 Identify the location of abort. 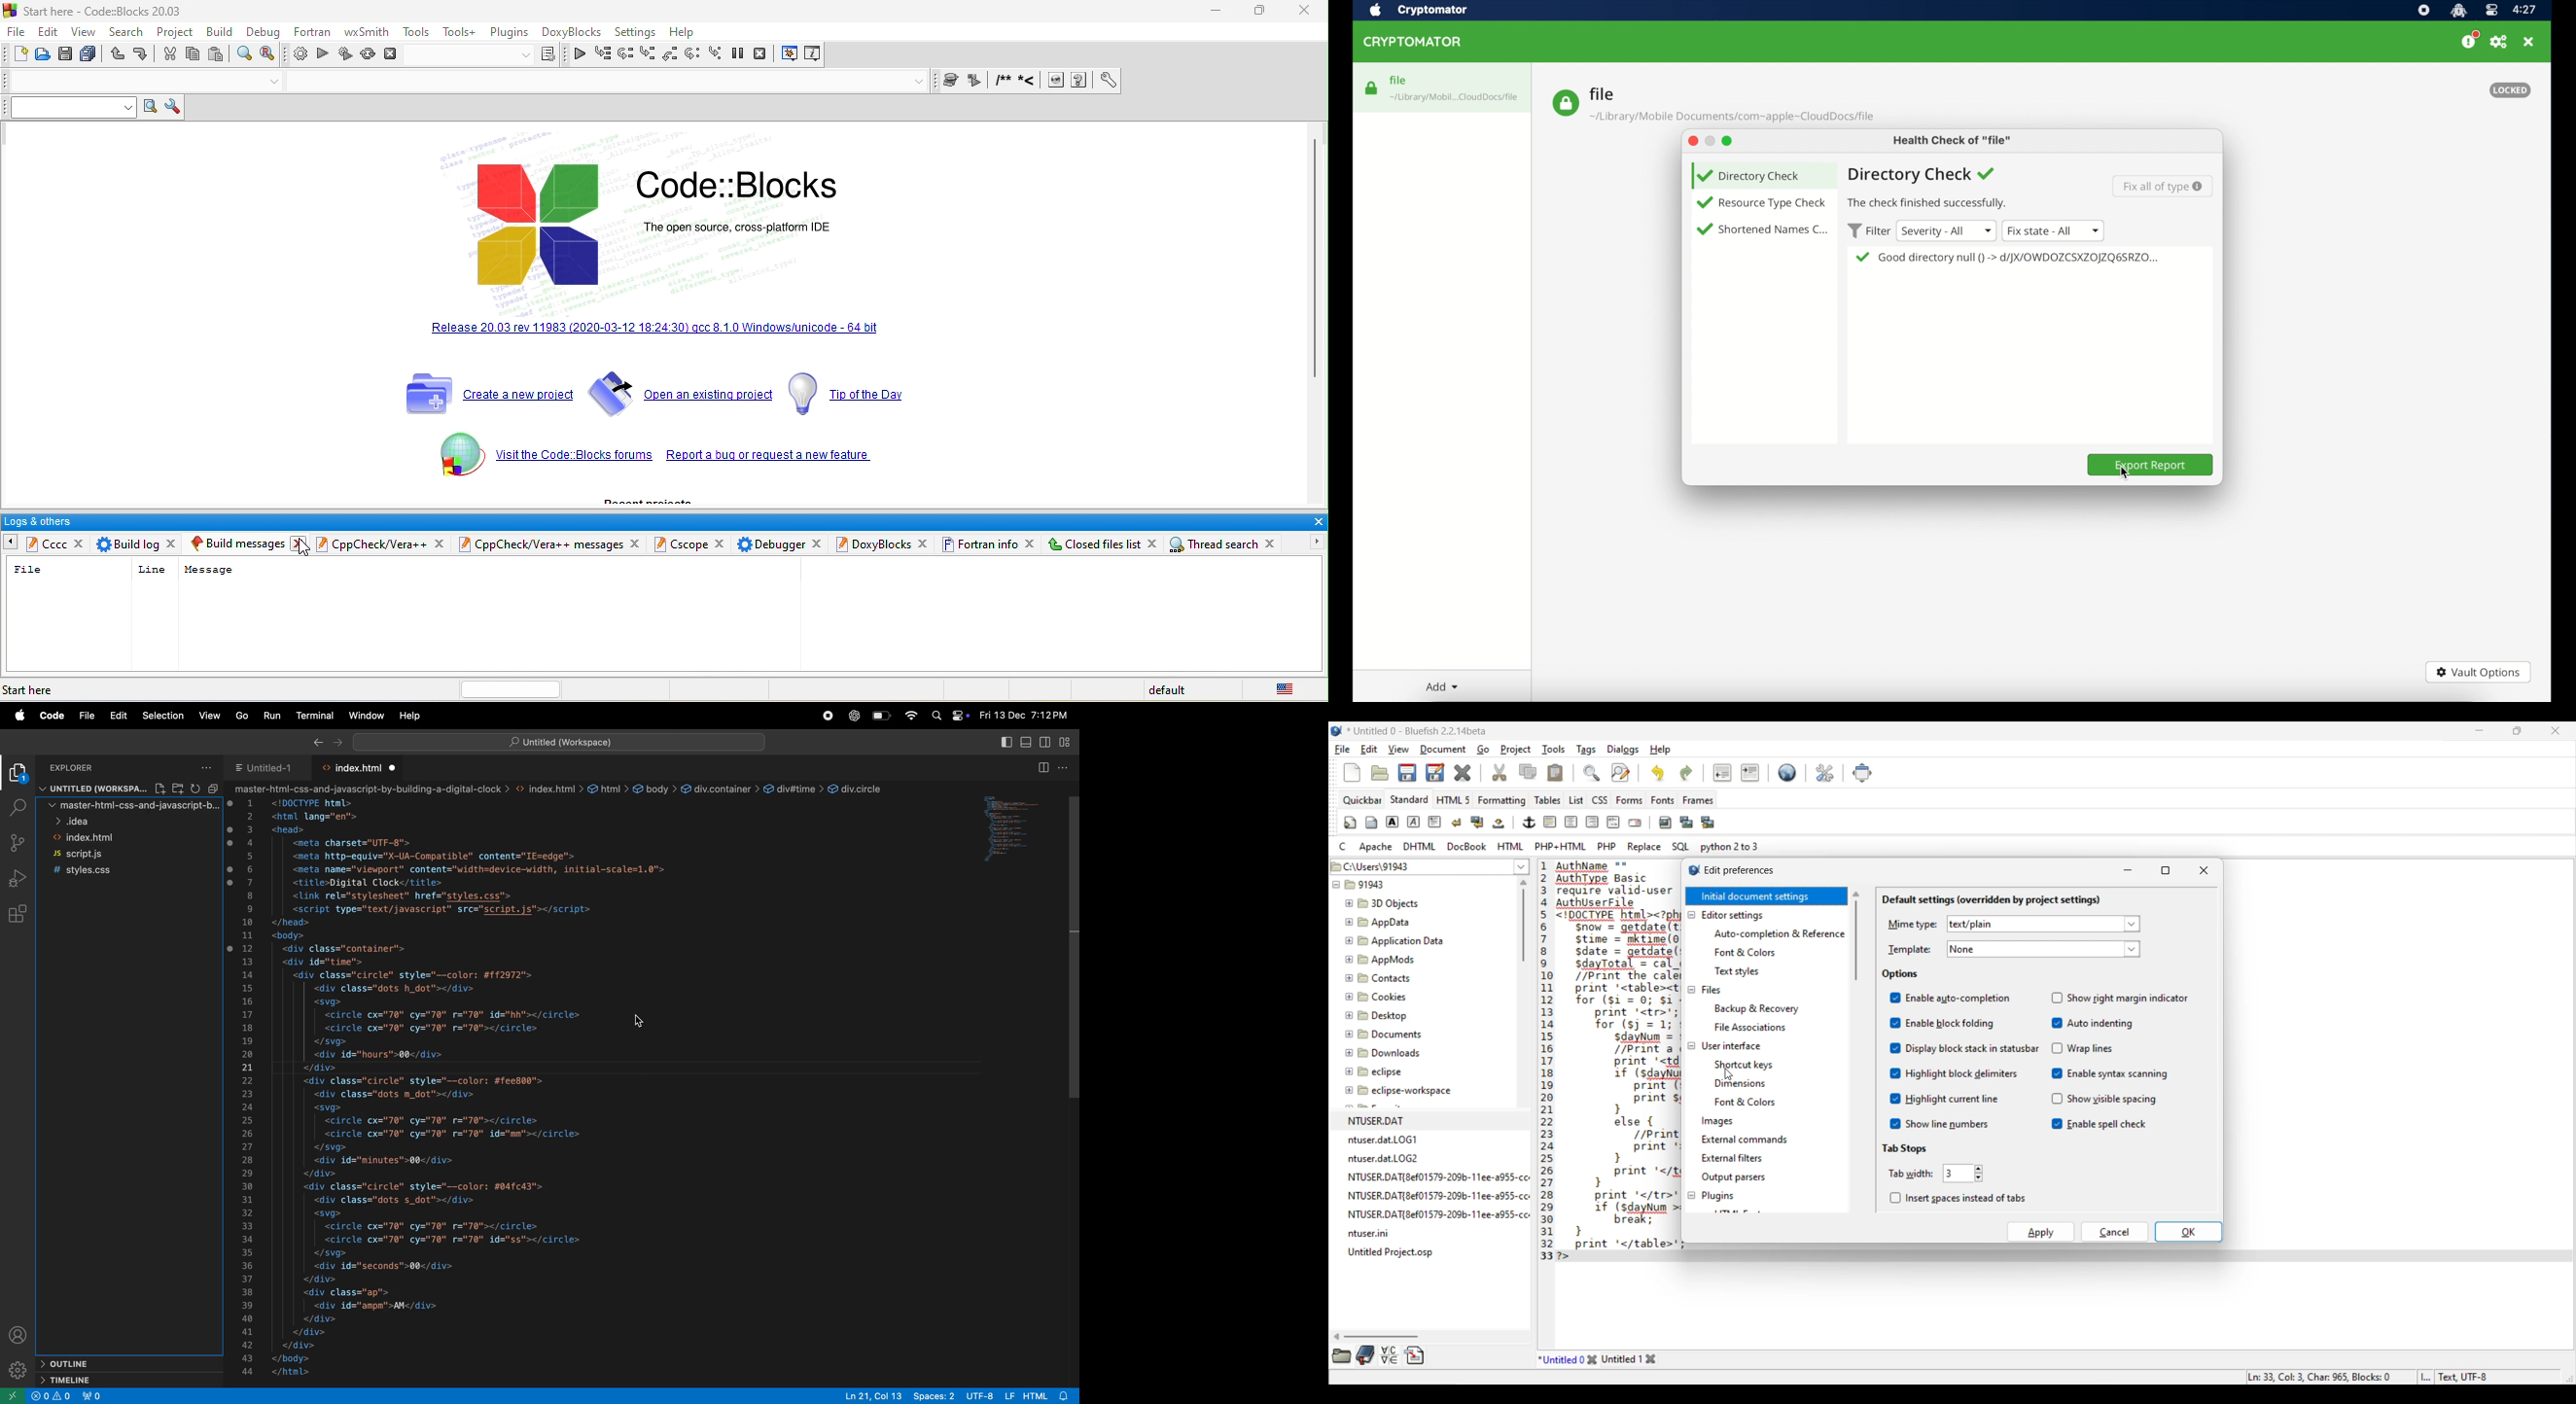
(393, 55).